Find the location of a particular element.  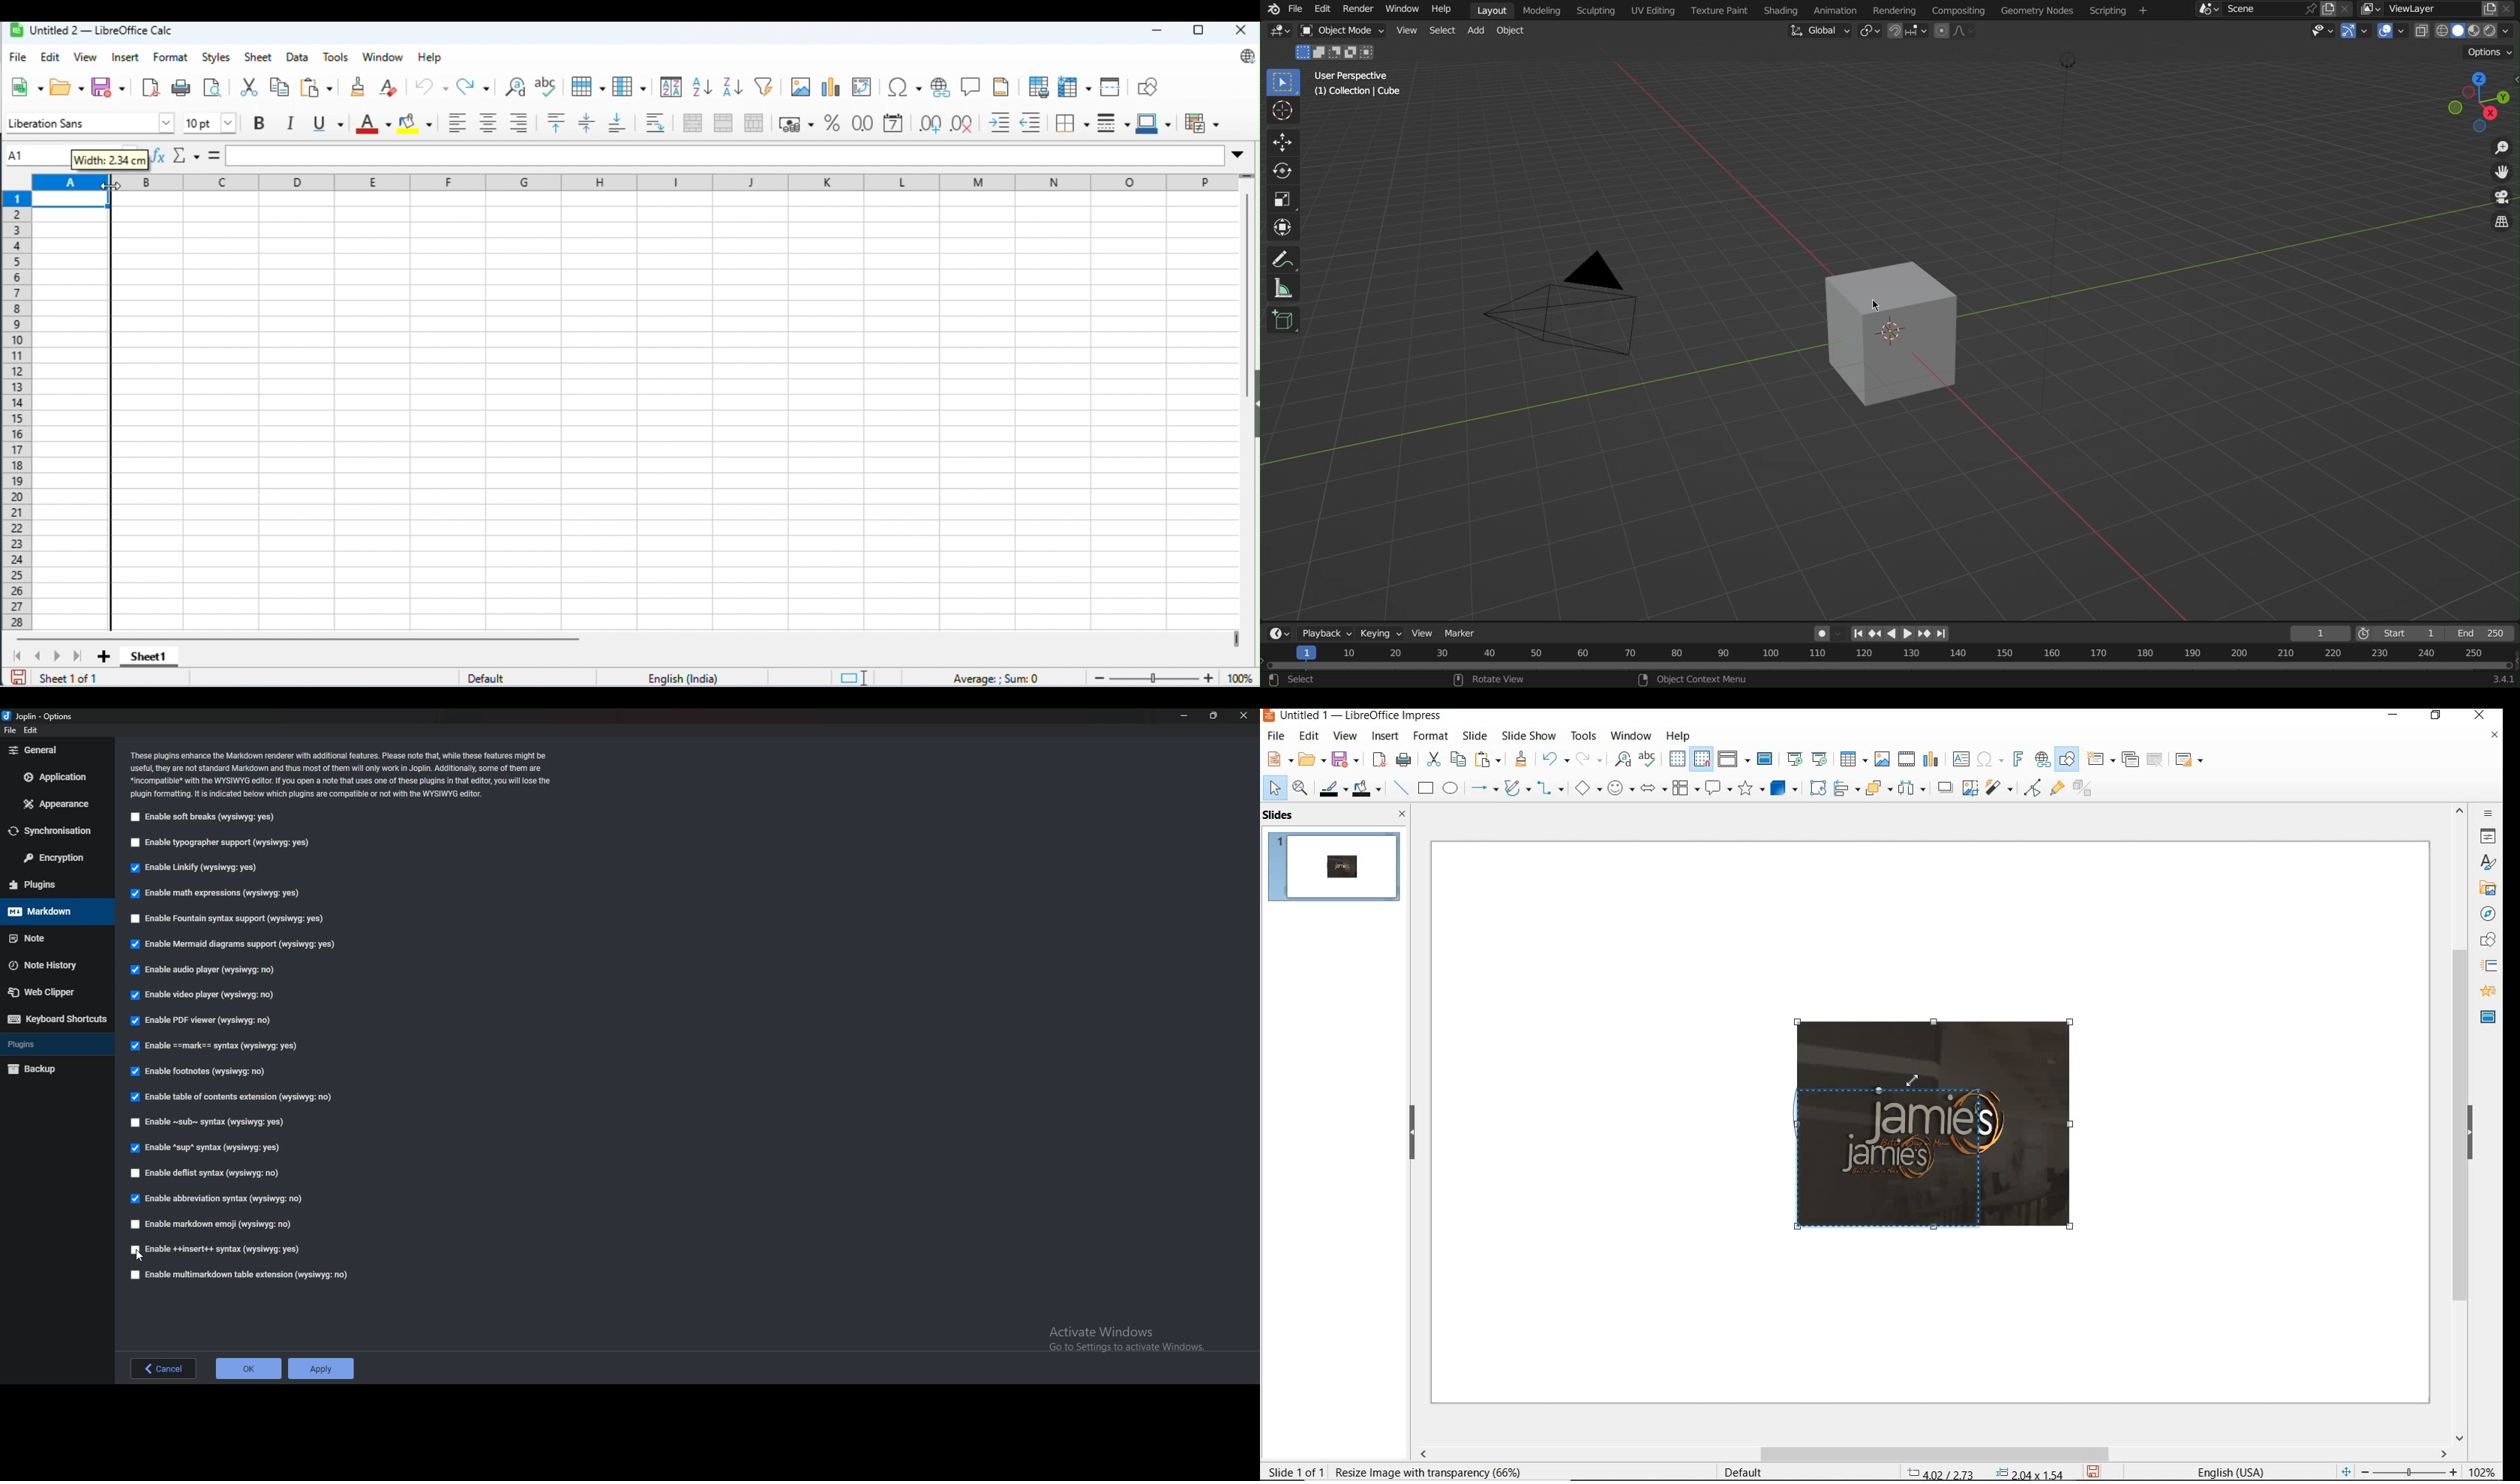

apply is located at coordinates (324, 1368).